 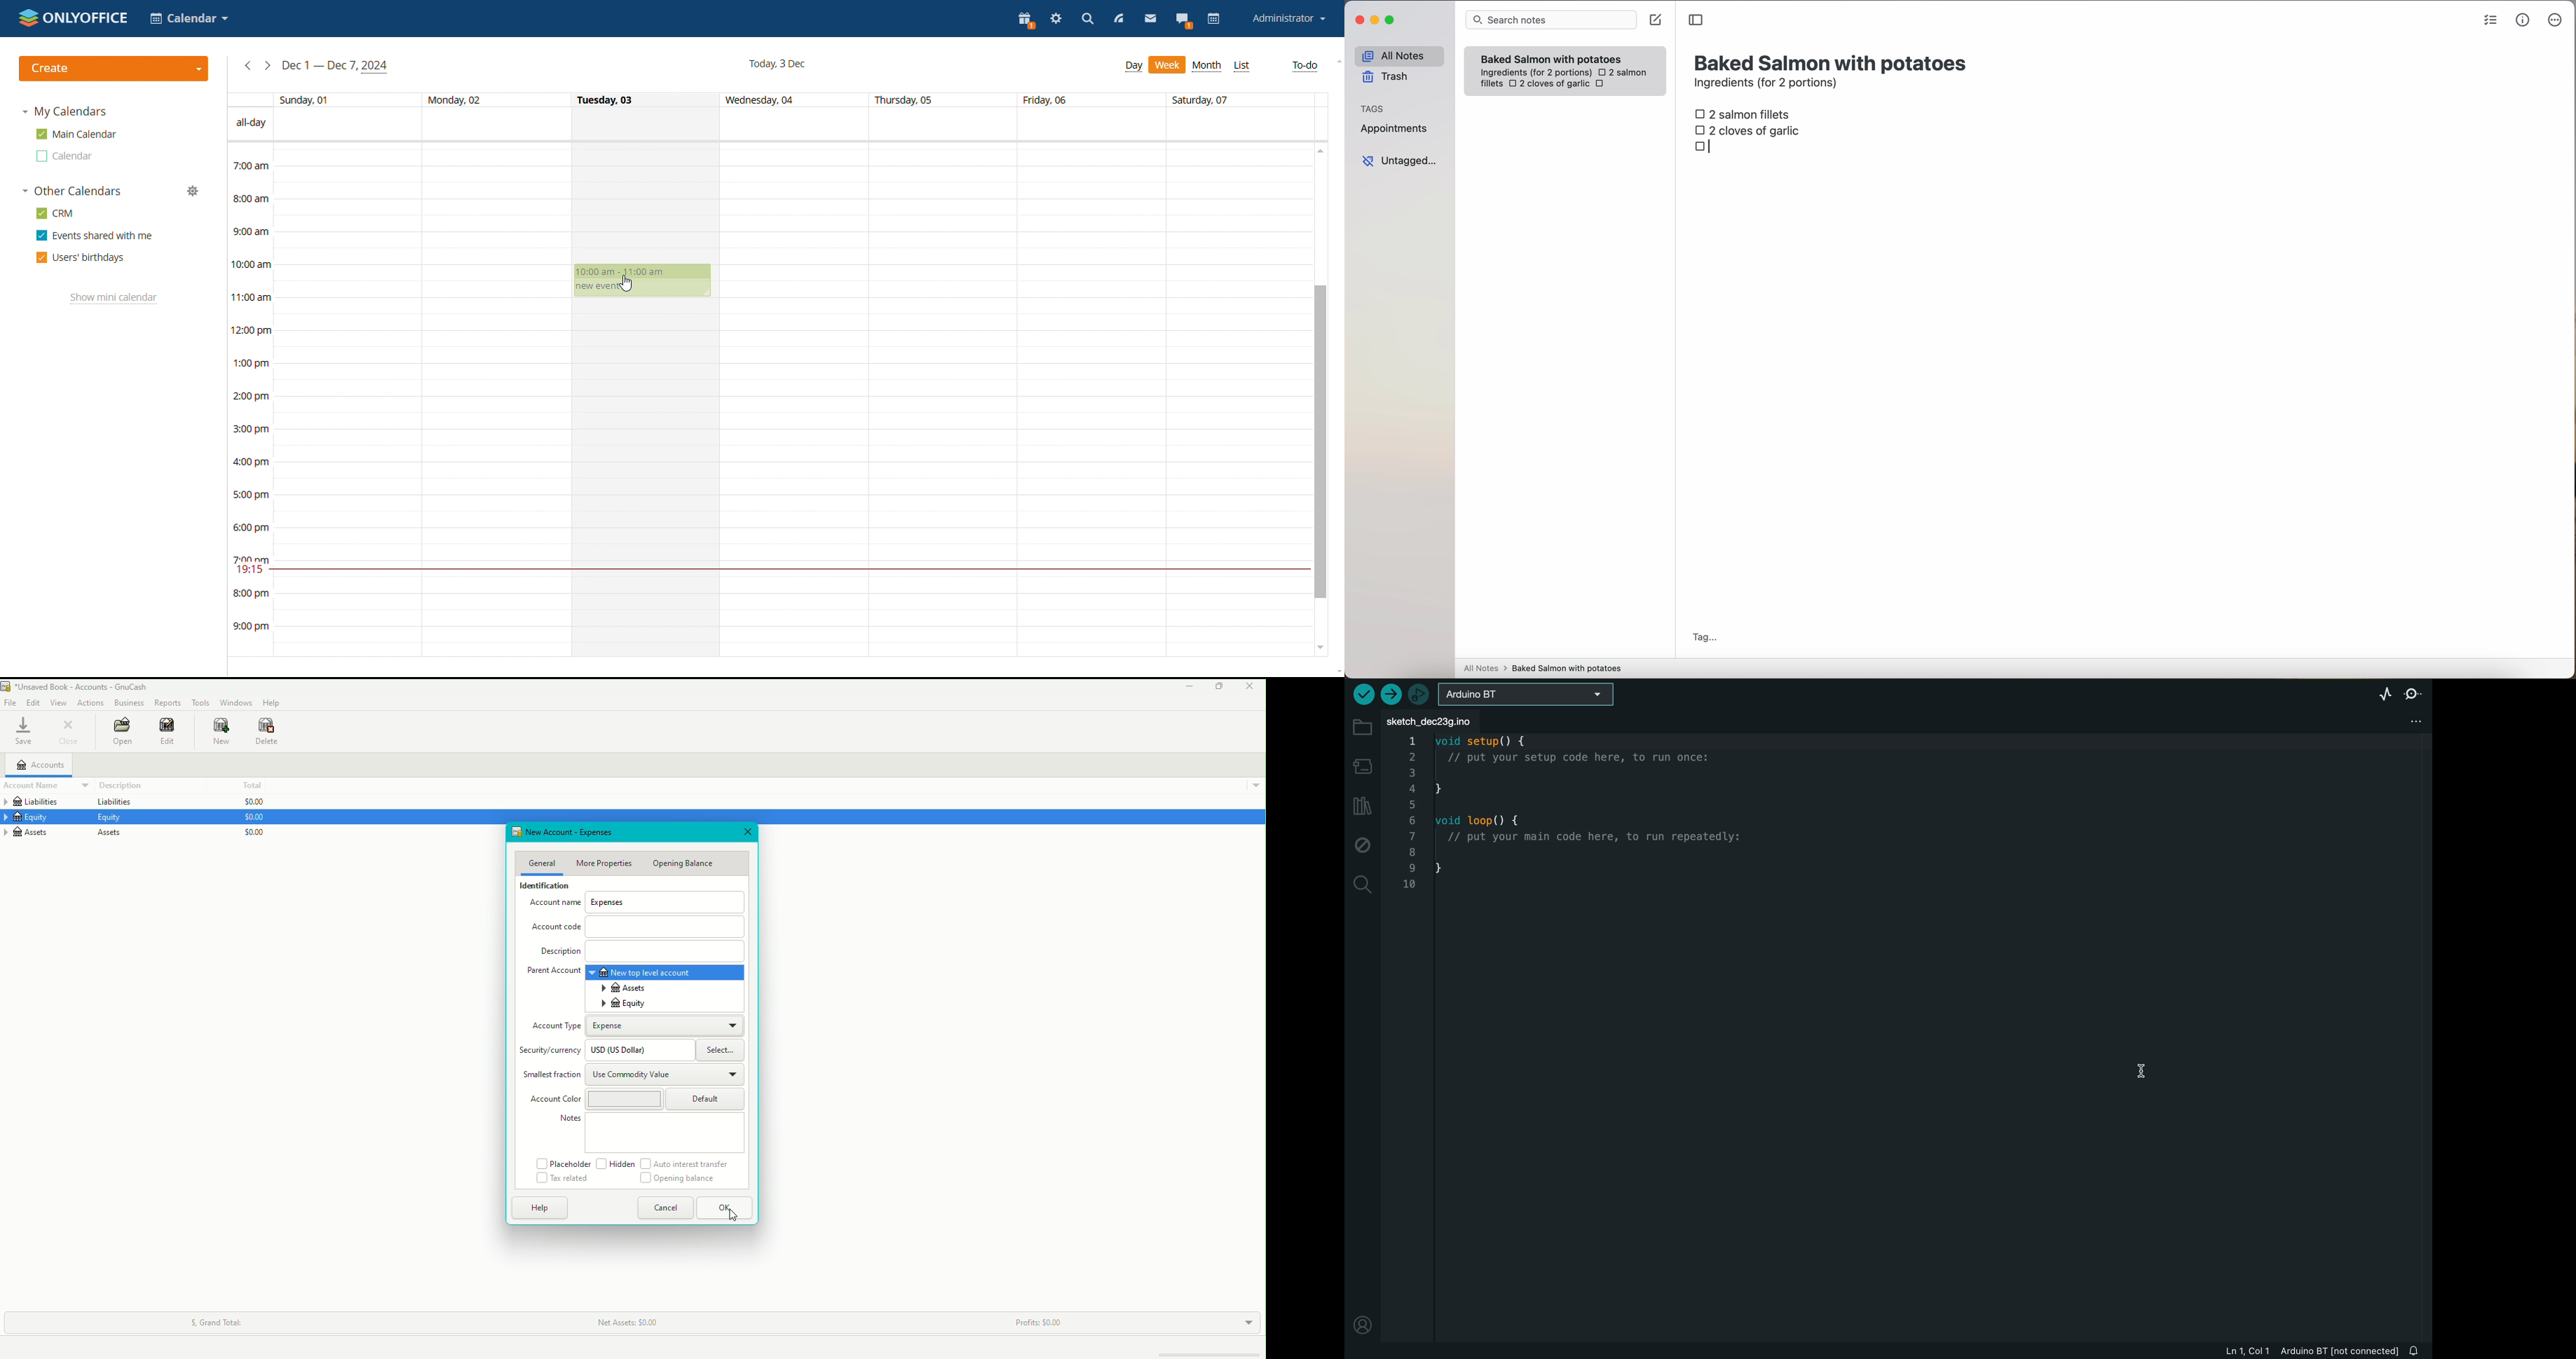 I want to click on Tools, so click(x=199, y=700).